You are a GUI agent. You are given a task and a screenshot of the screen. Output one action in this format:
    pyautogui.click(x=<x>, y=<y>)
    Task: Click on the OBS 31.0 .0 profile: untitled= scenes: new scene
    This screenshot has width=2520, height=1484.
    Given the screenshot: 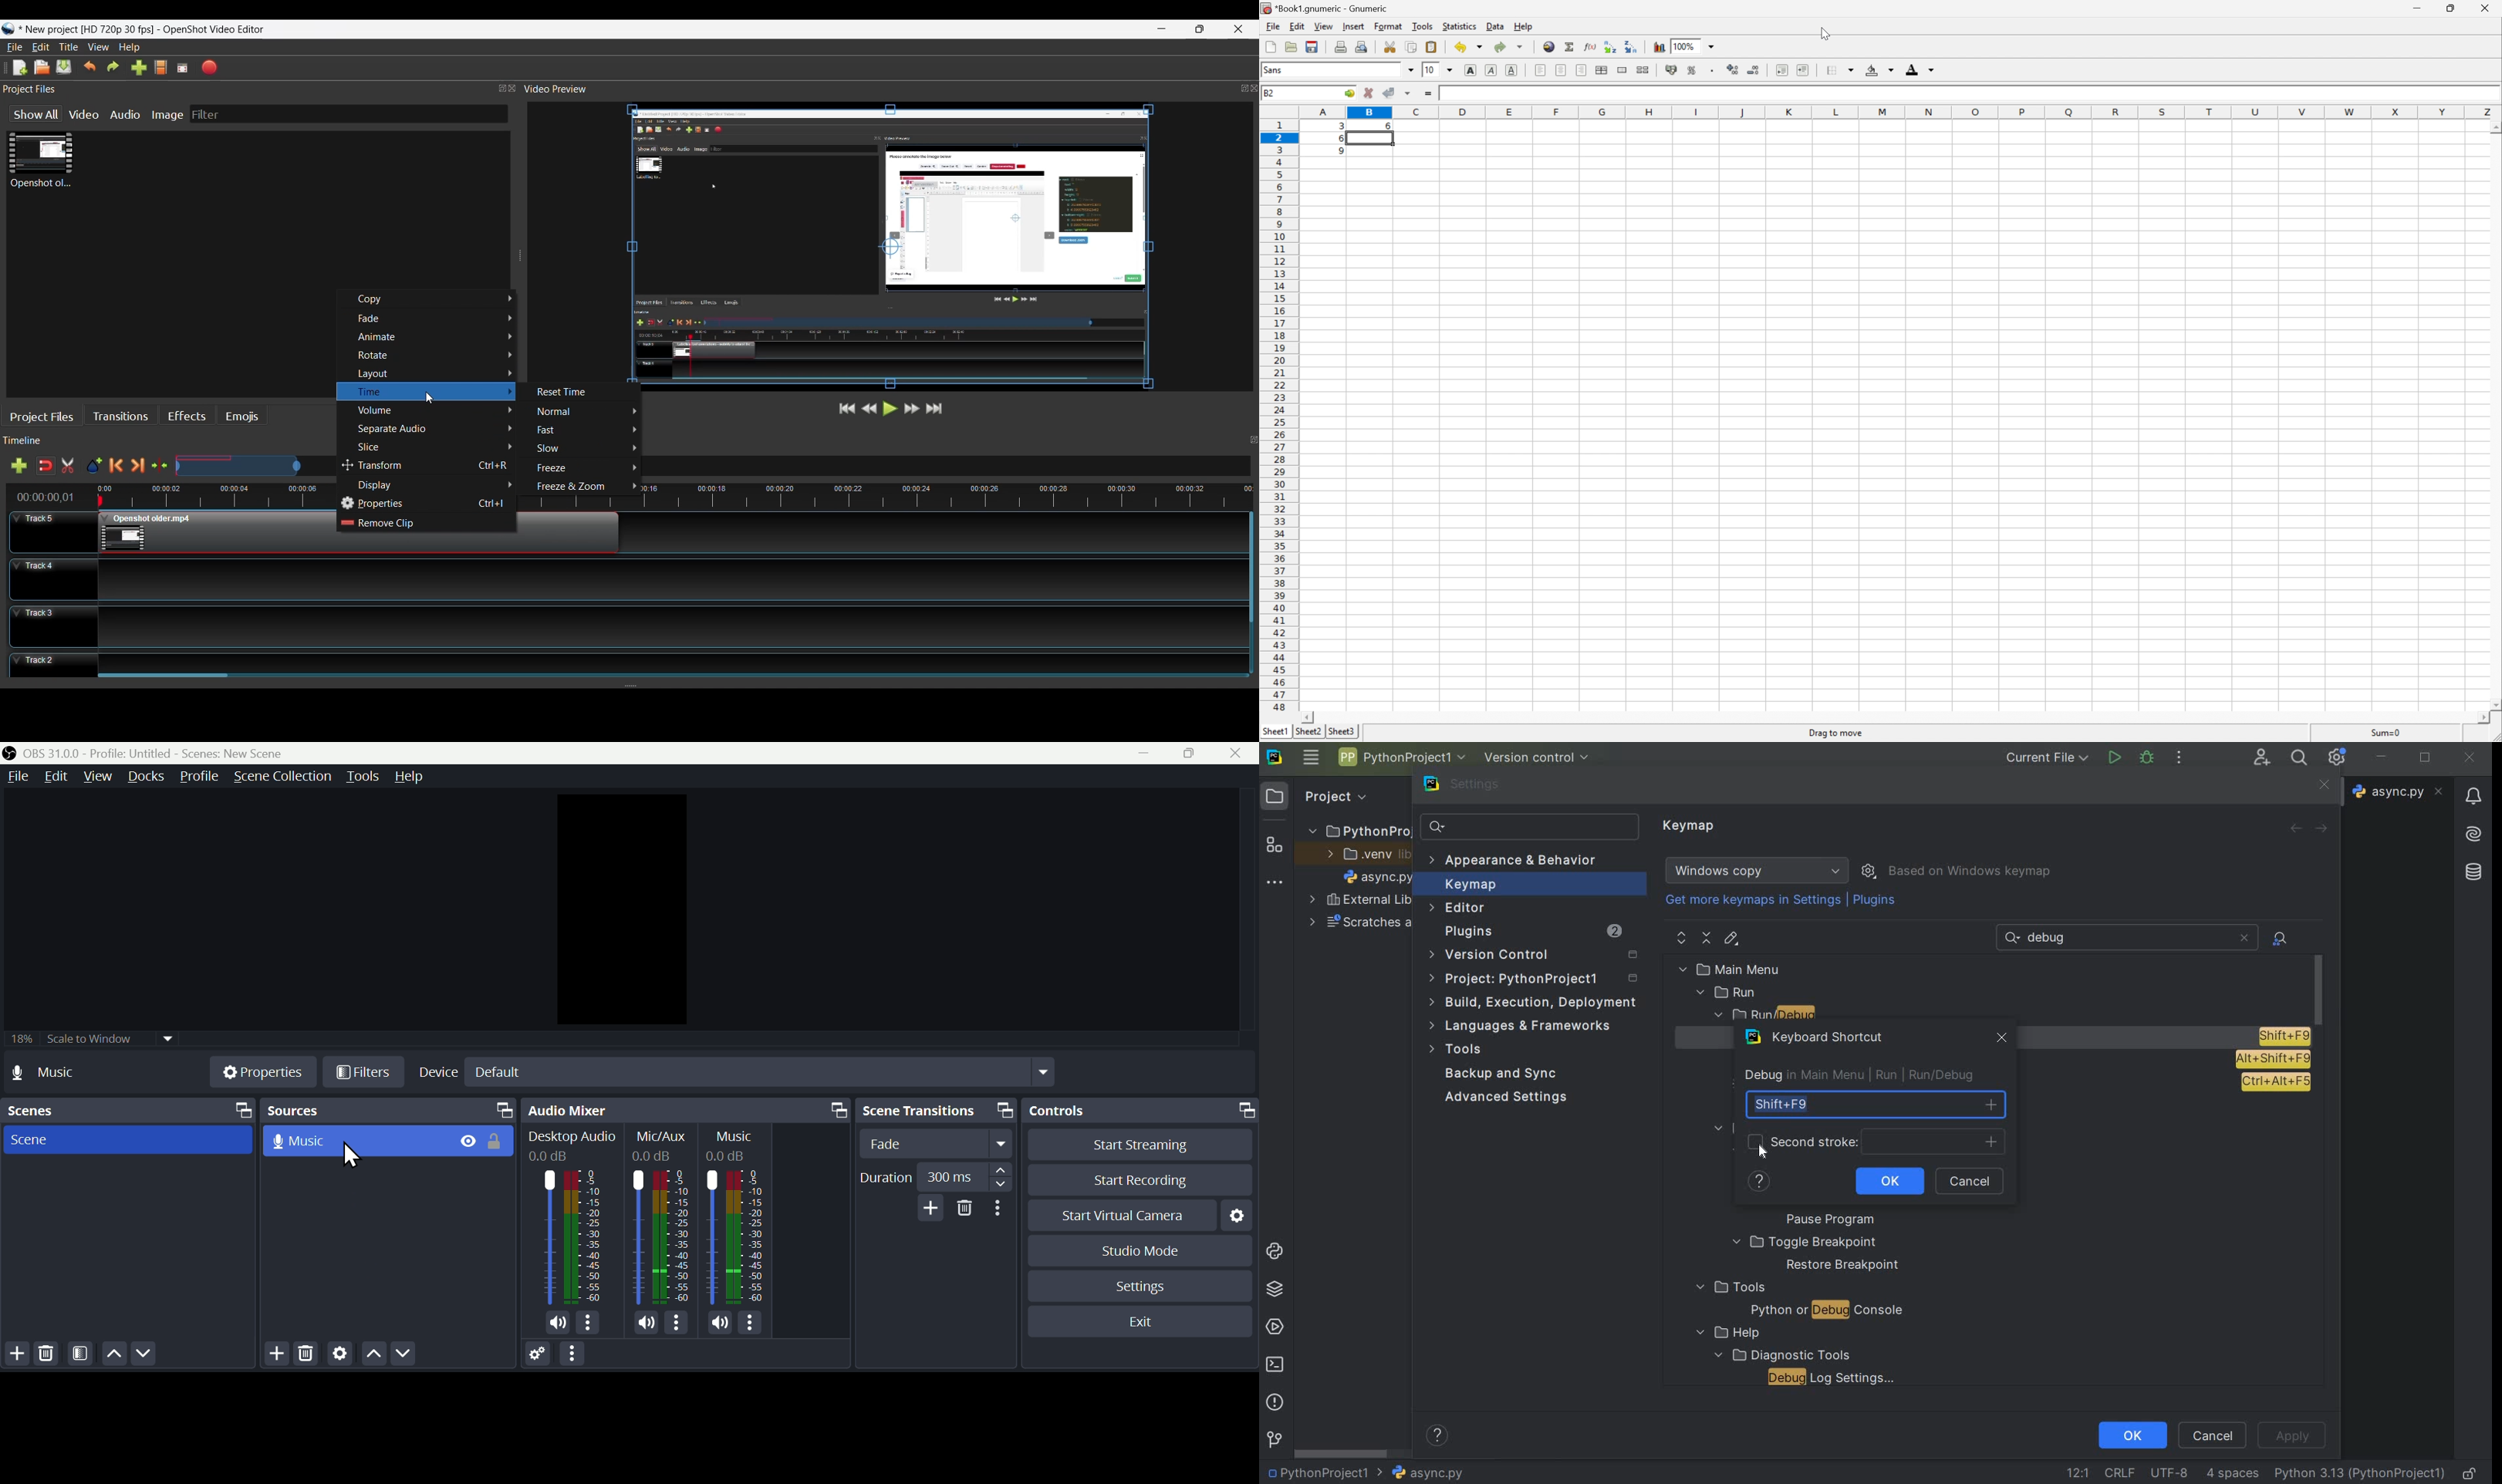 What is the action you would take?
    pyautogui.click(x=148, y=752)
    